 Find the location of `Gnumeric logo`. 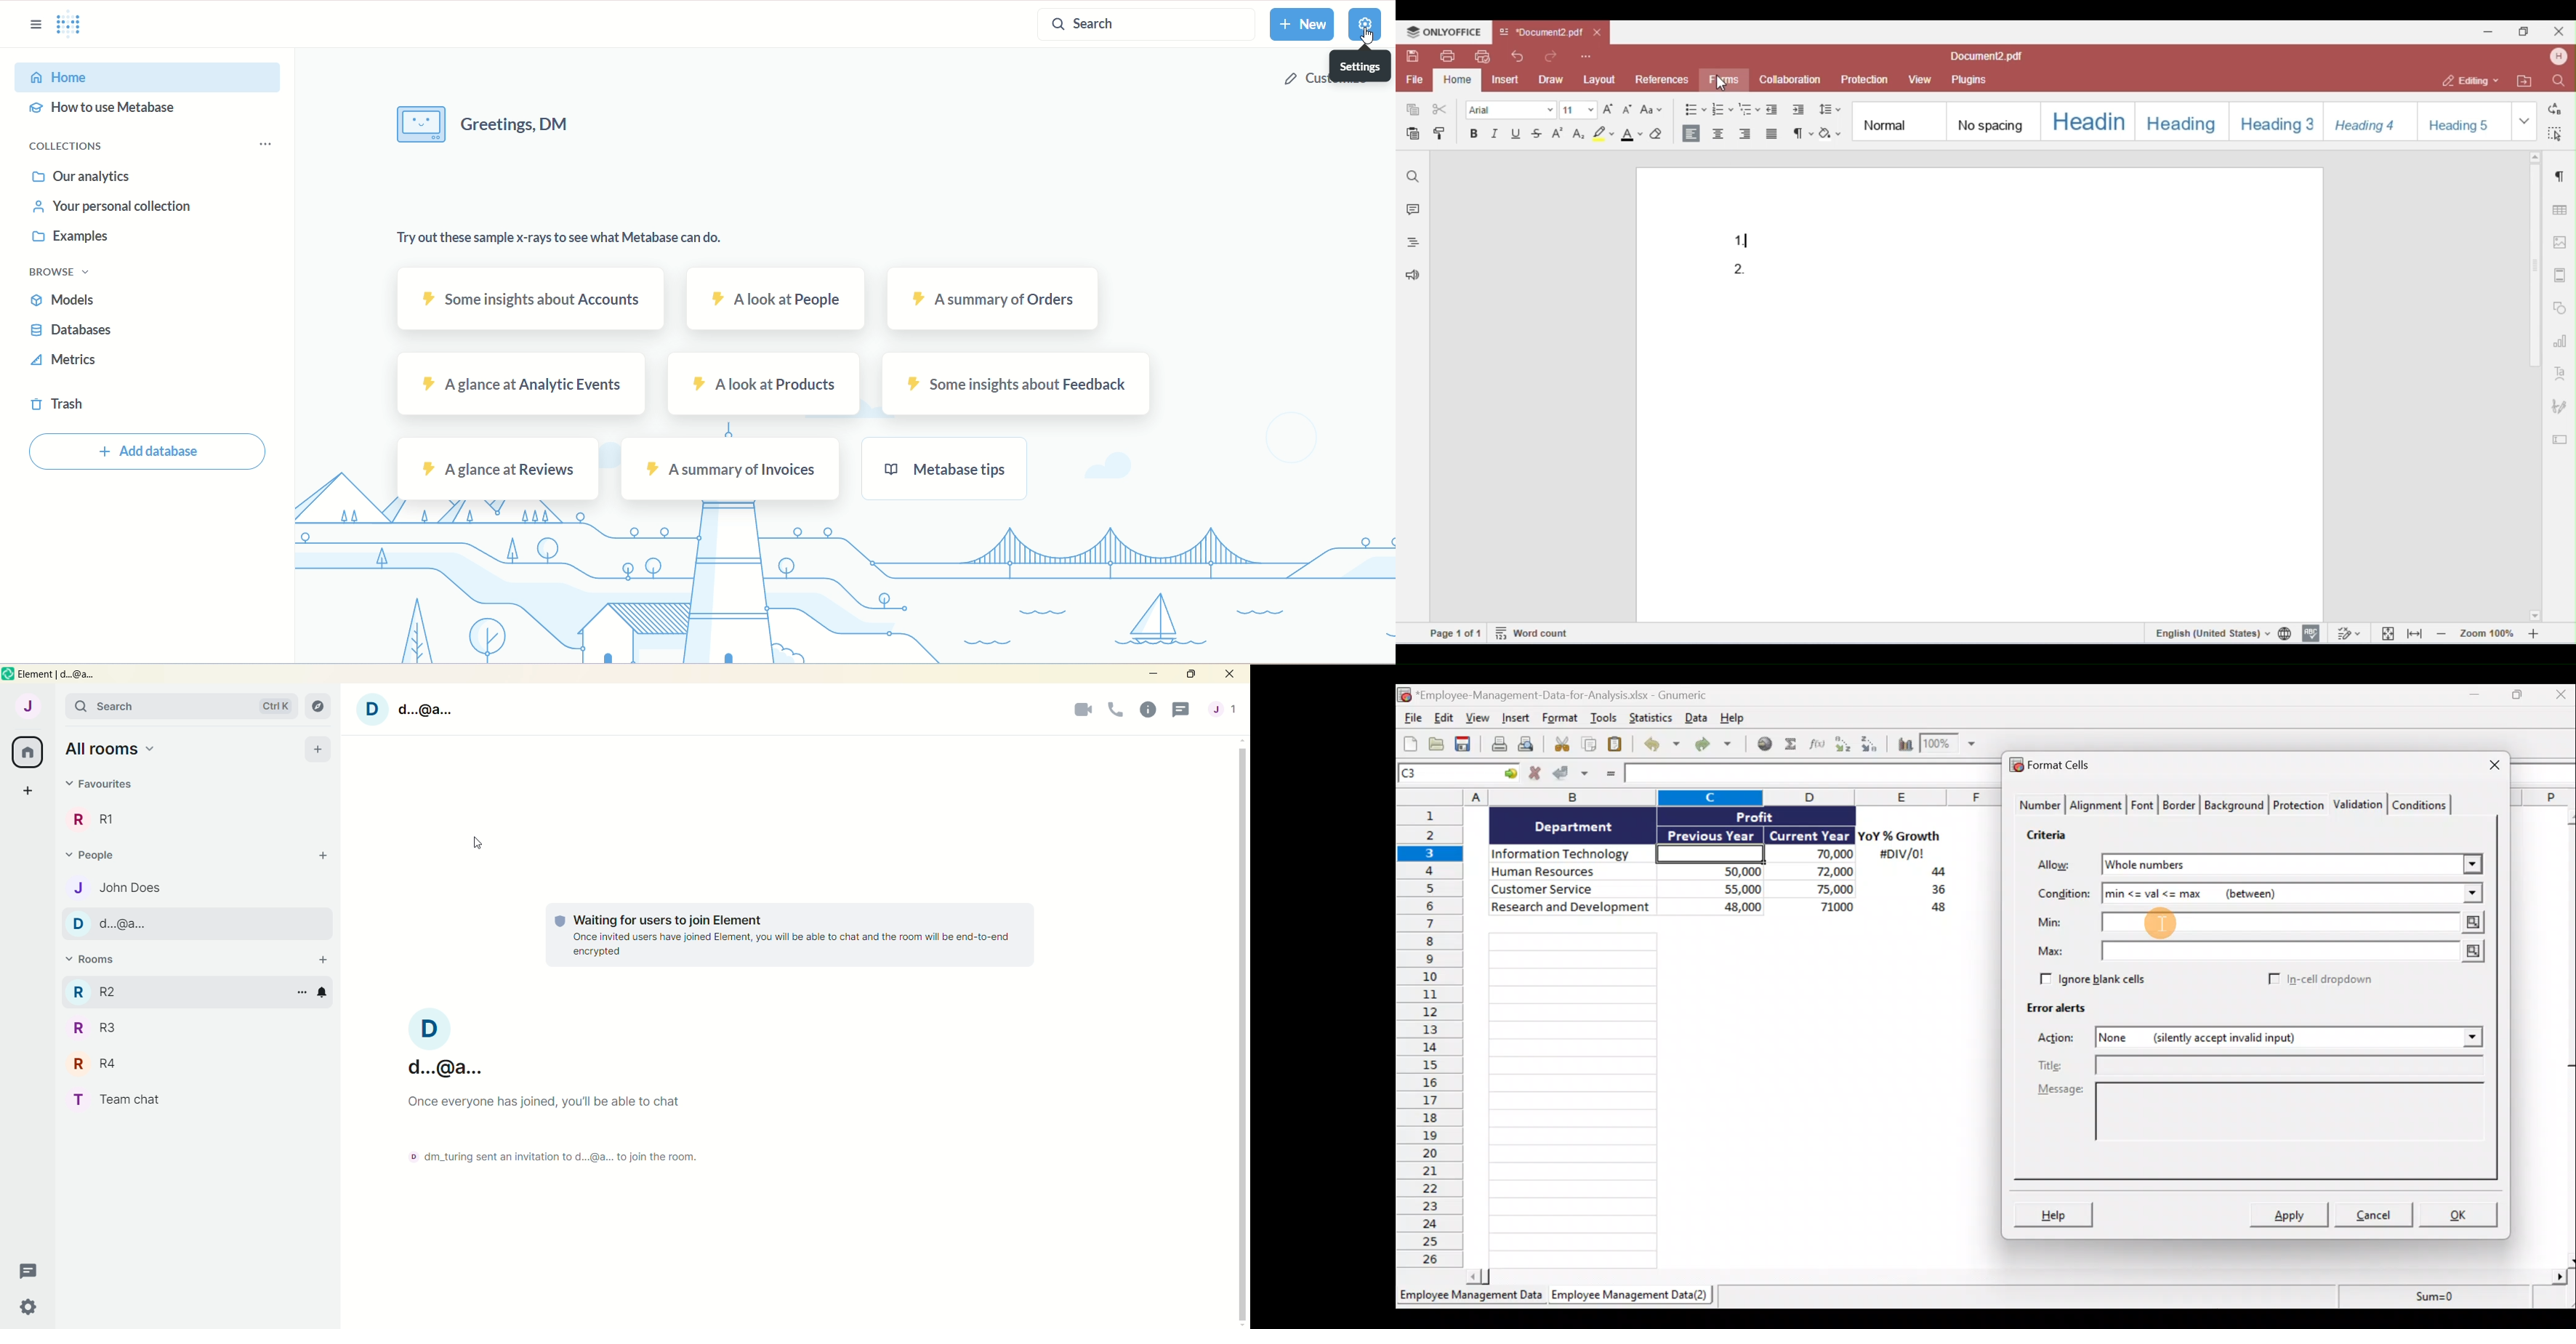

Gnumeric logo is located at coordinates (1404, 695).